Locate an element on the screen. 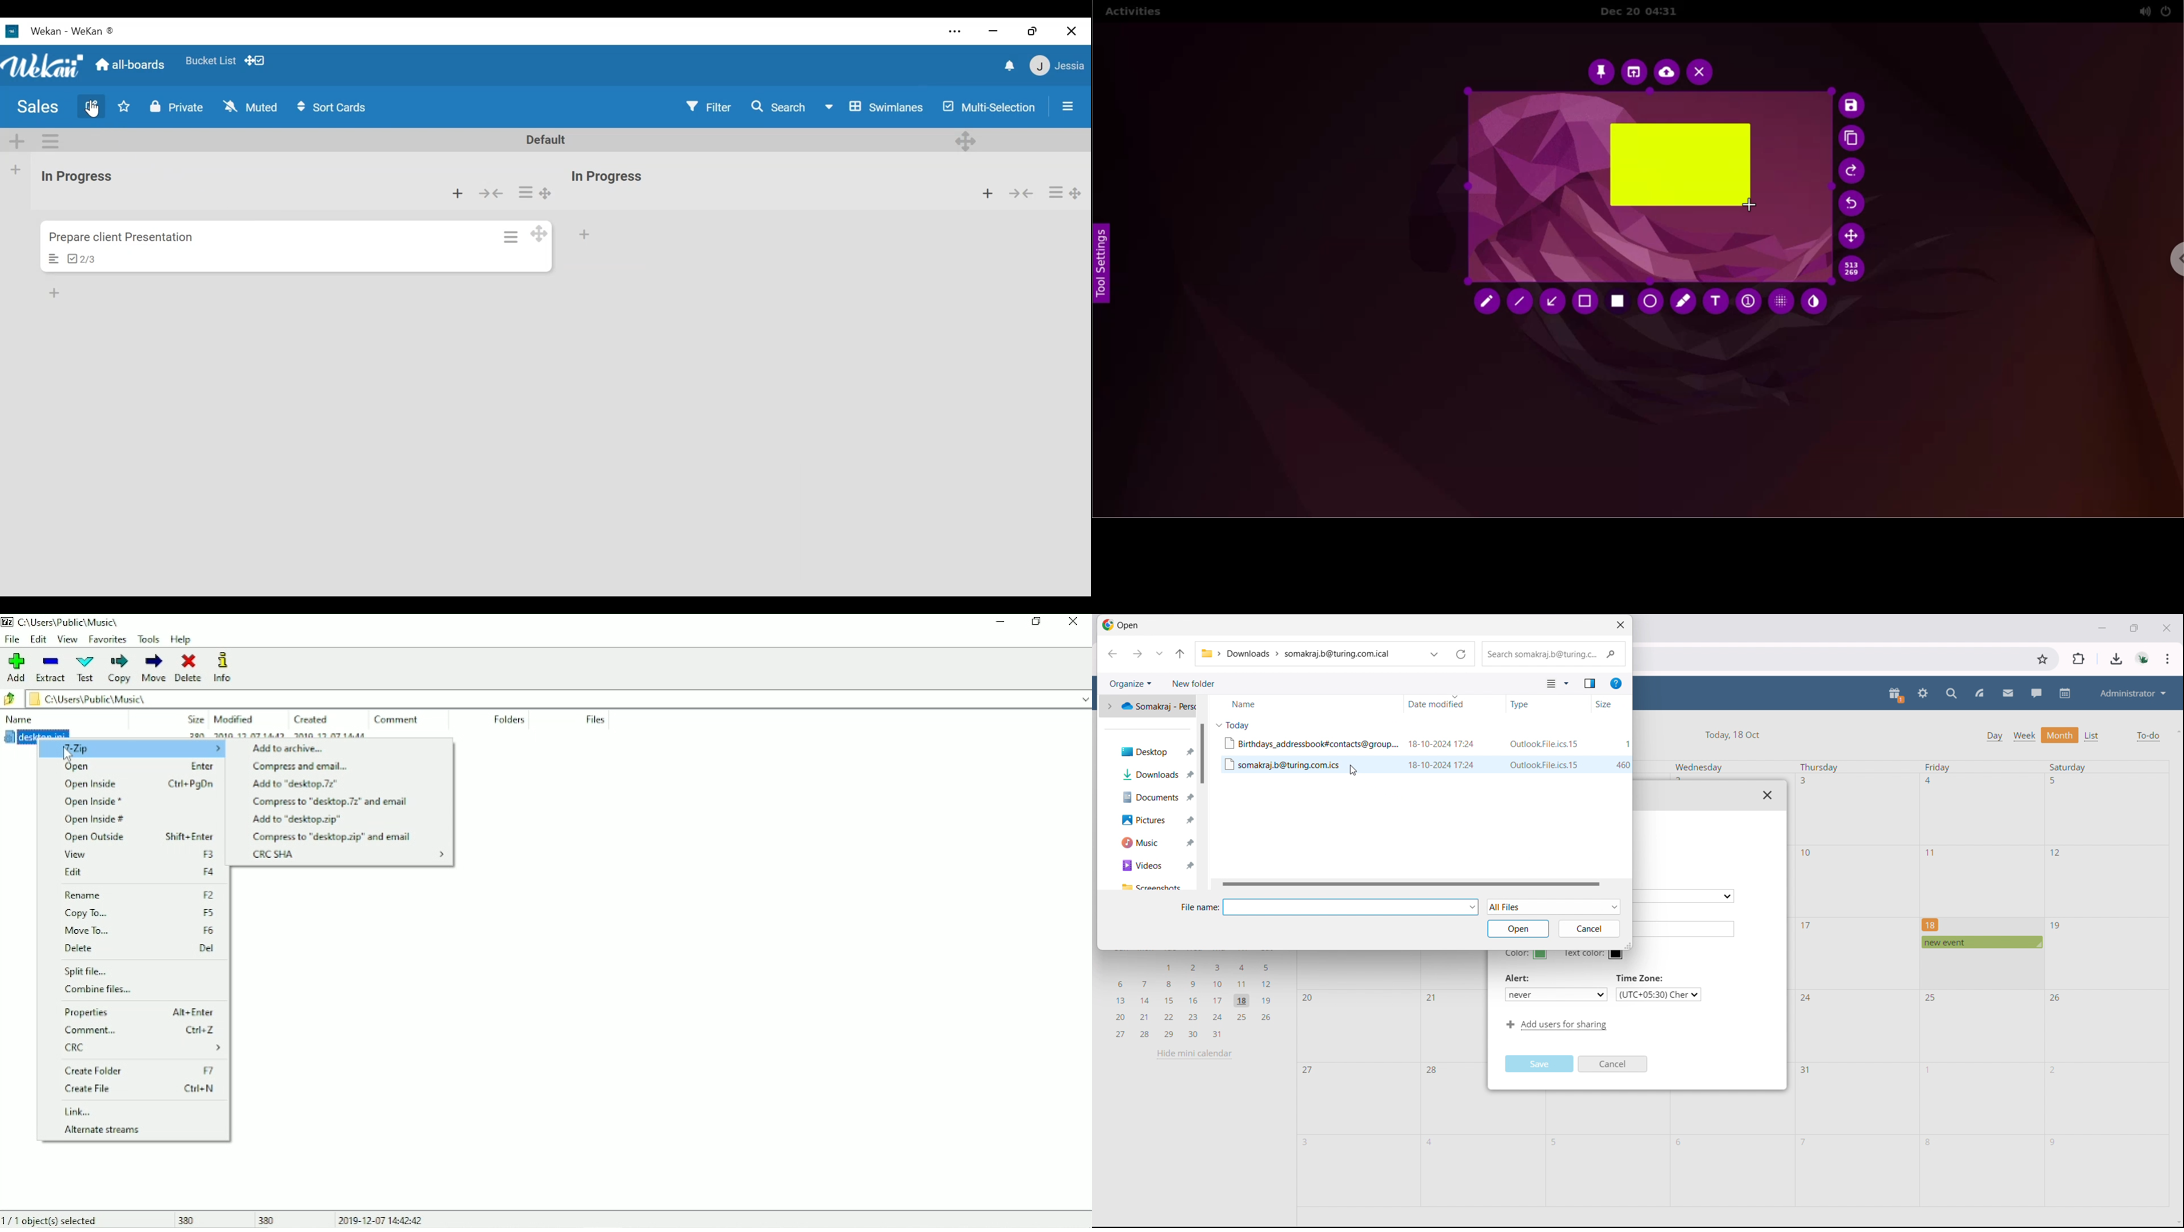 The width and height of the screenshot is (2184, 1232). 25 is located at coordinates (1933, 998).